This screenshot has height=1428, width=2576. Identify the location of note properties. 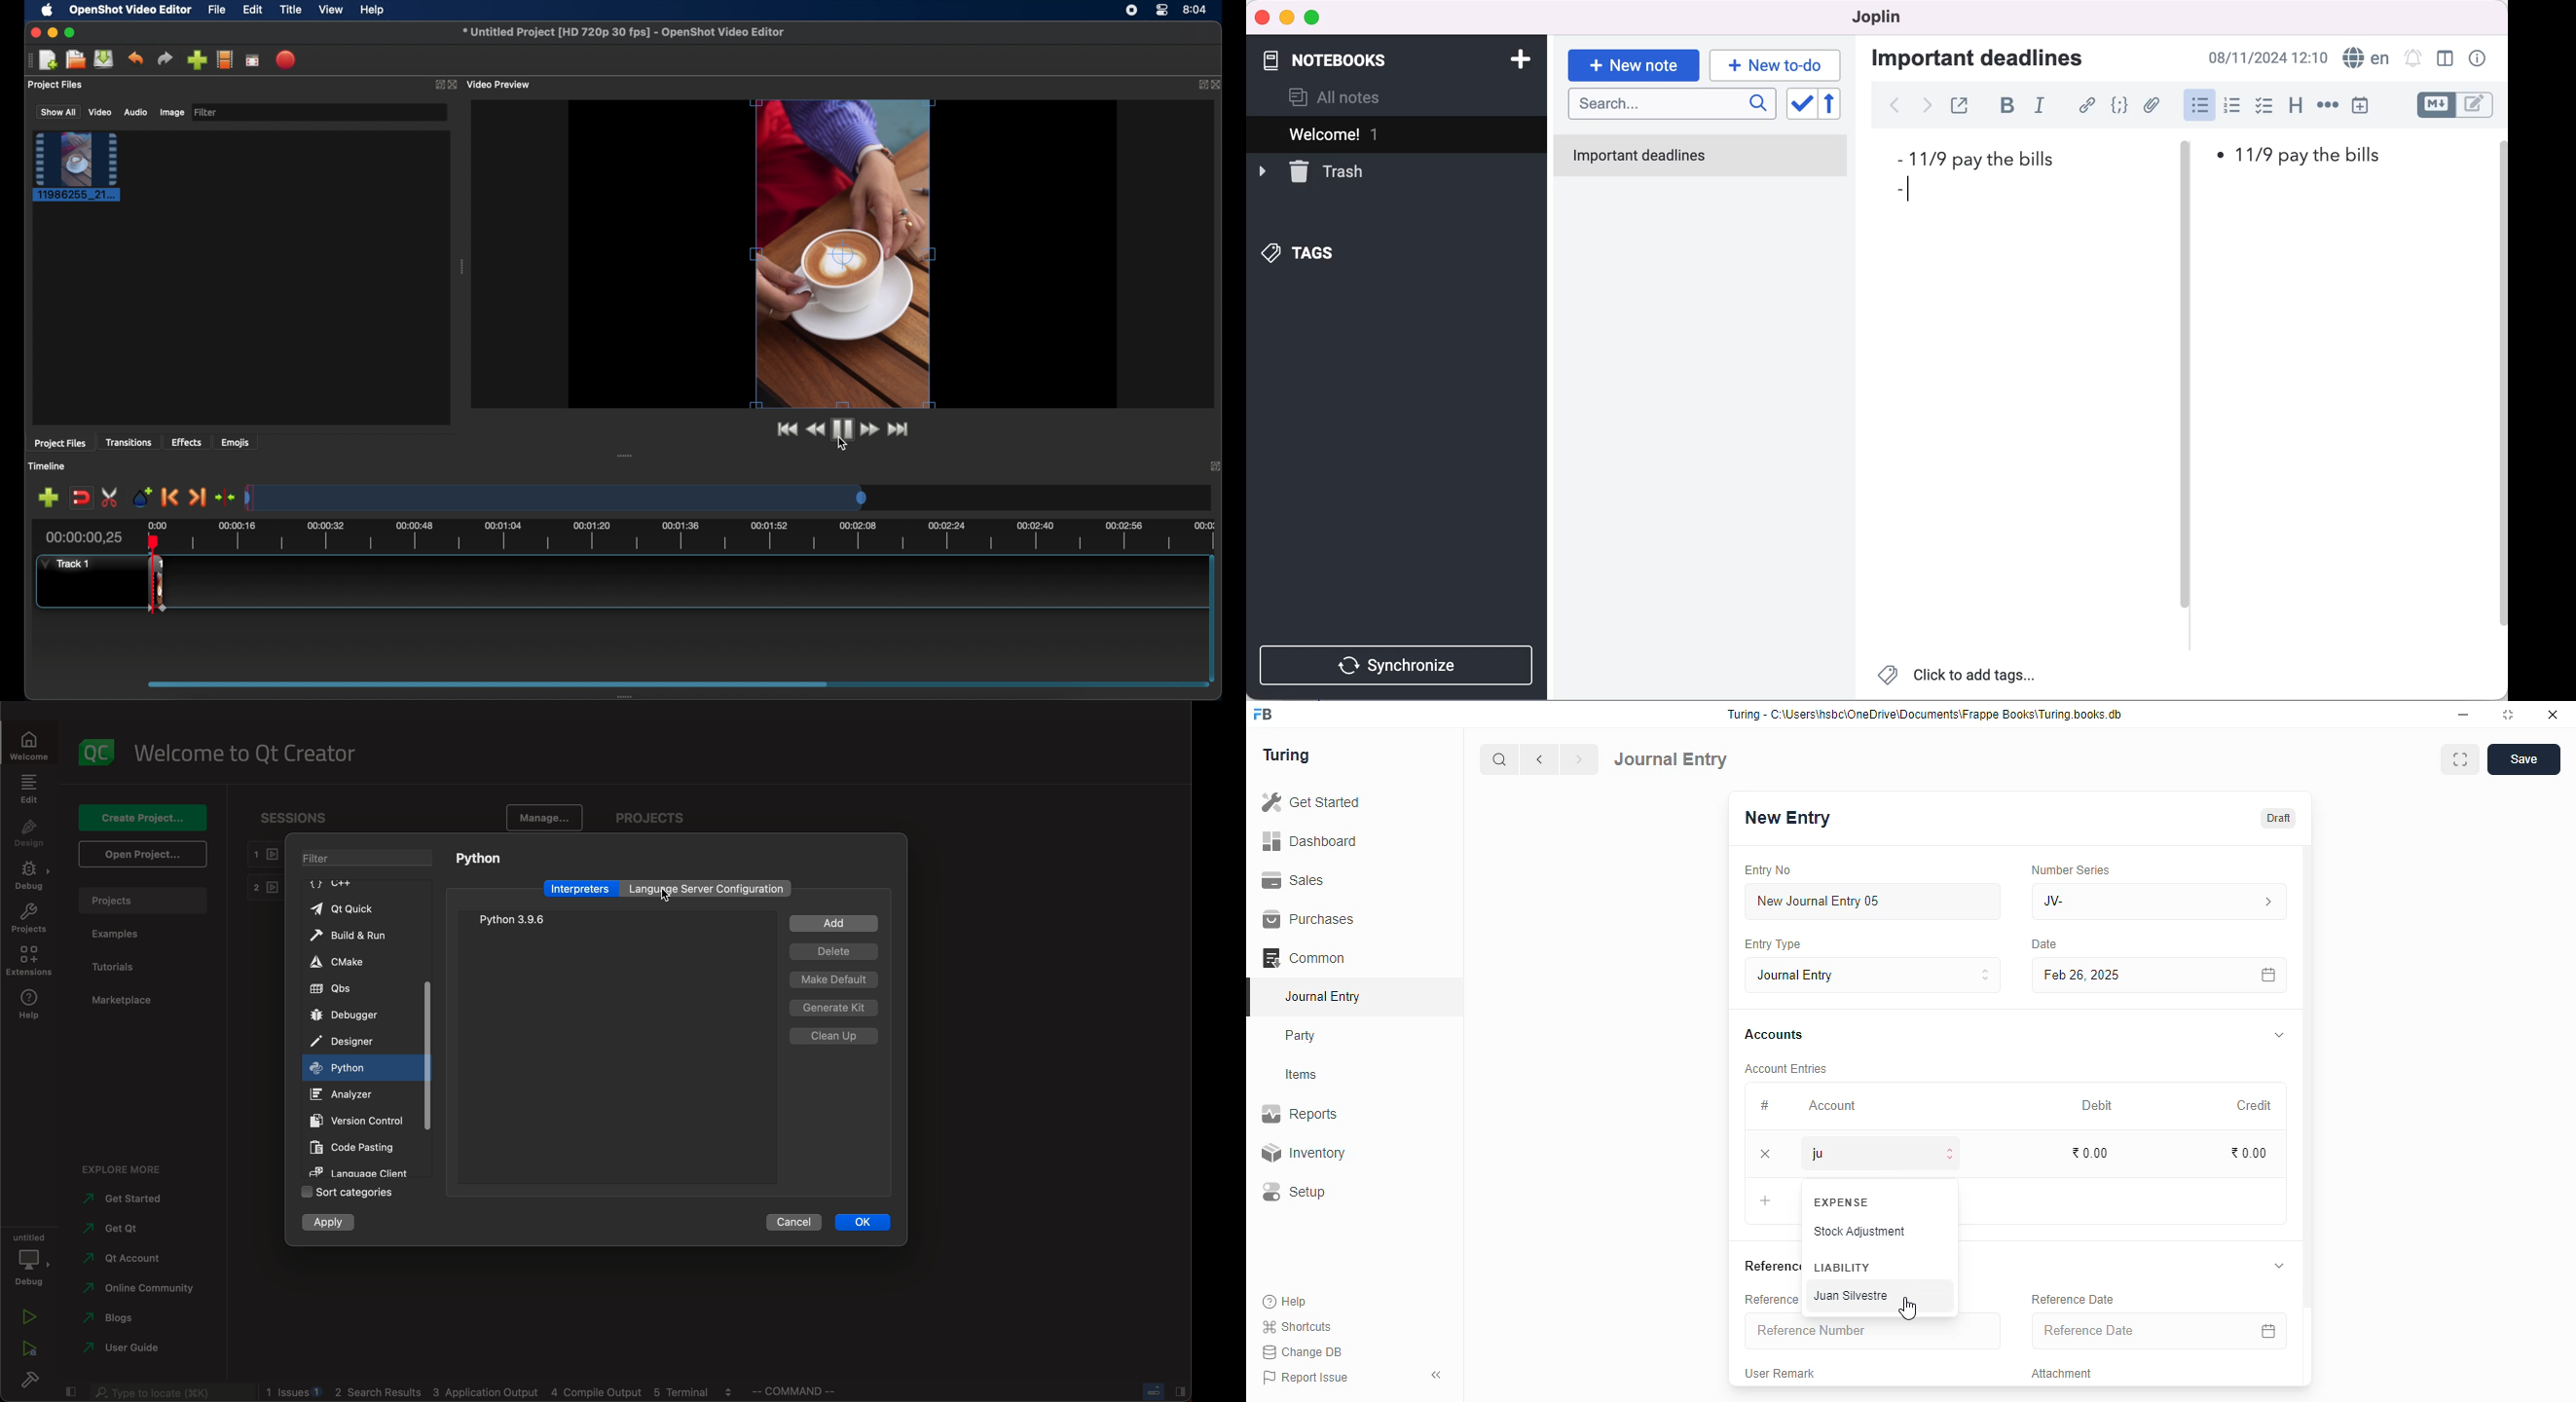
(2482, 60).